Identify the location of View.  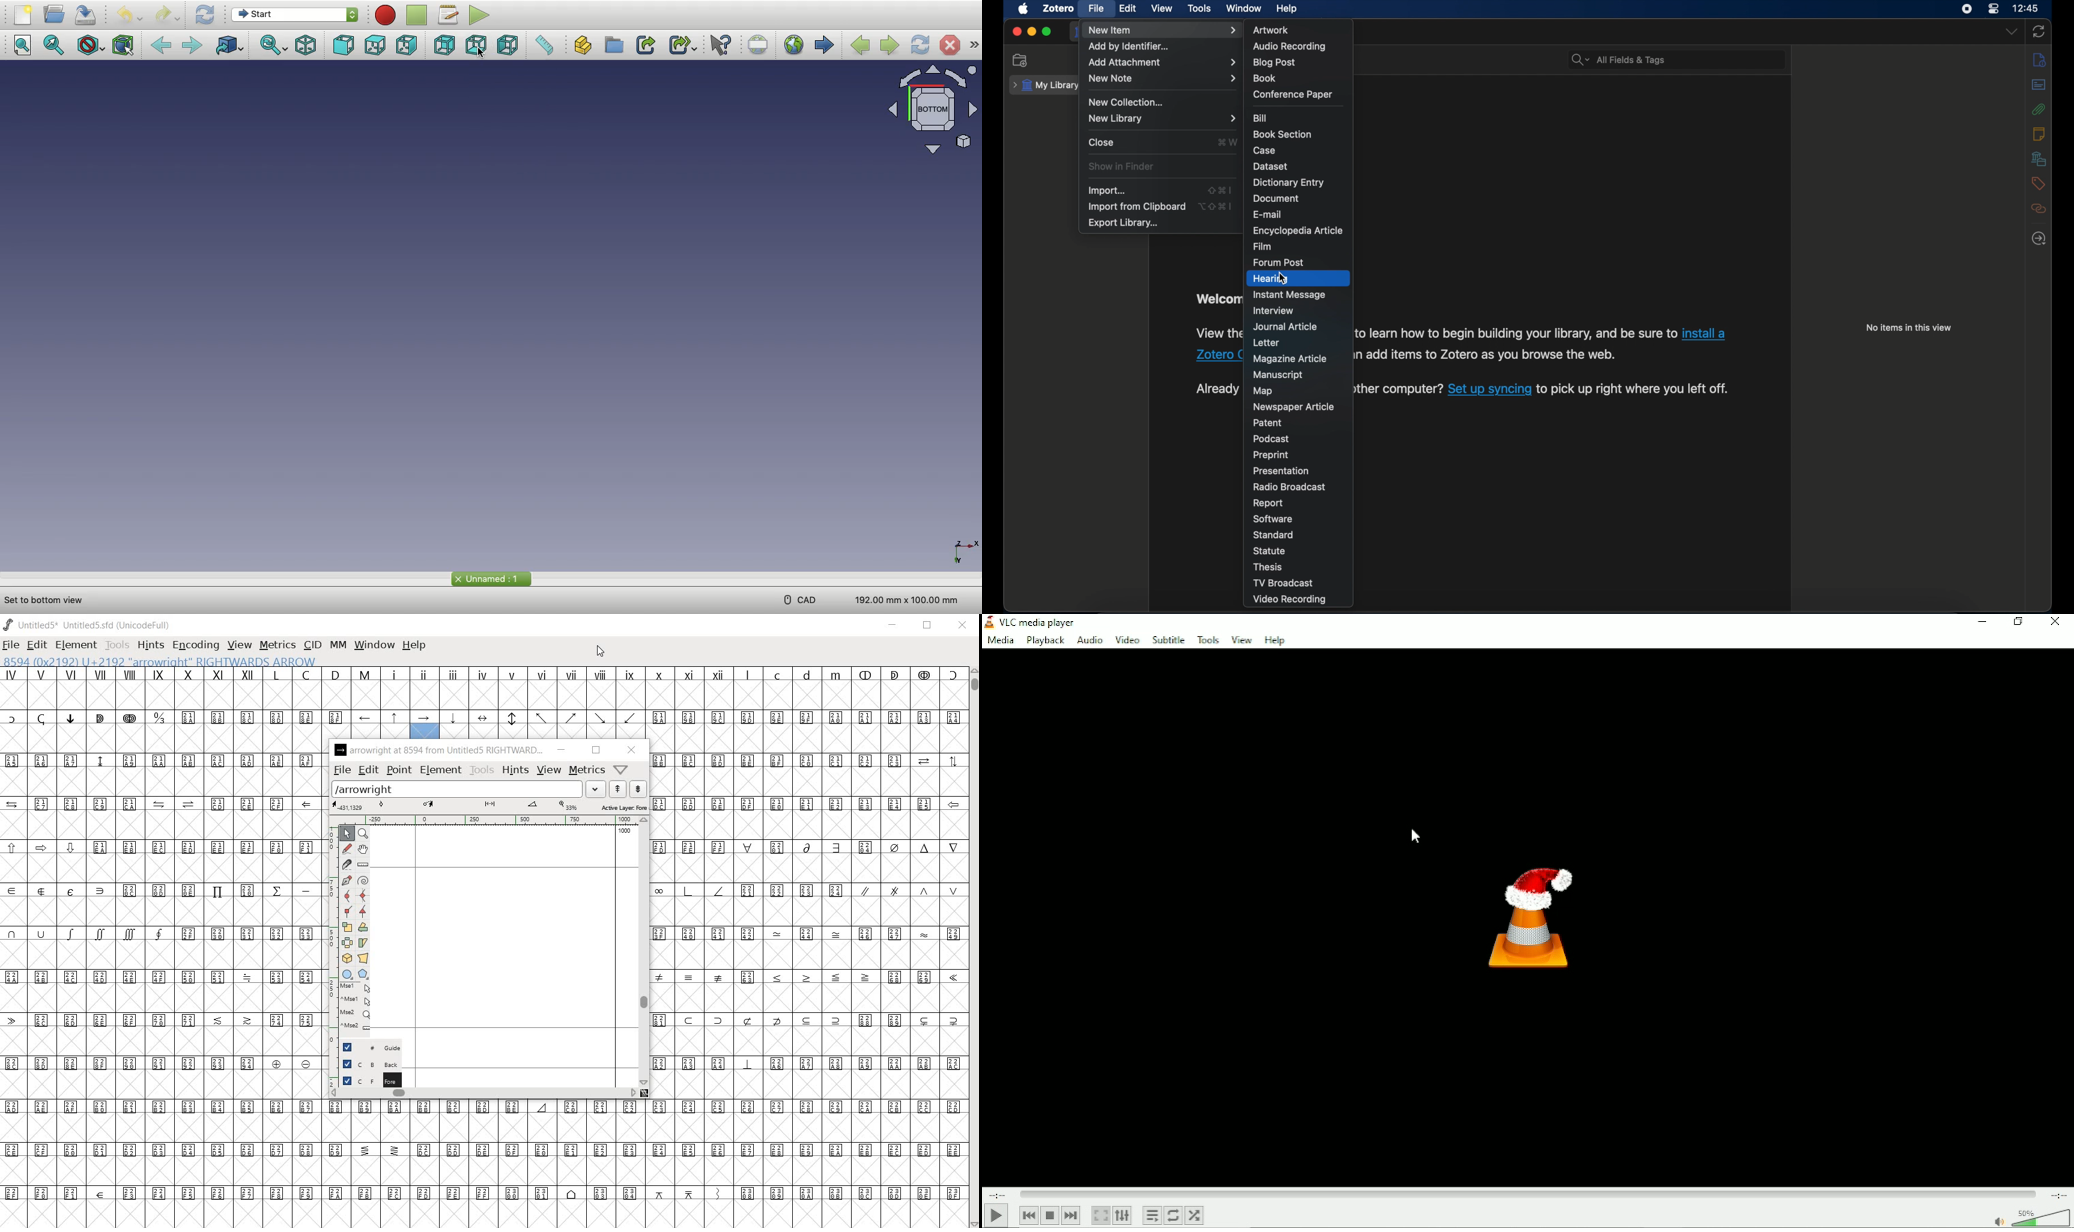
(1240, 640).